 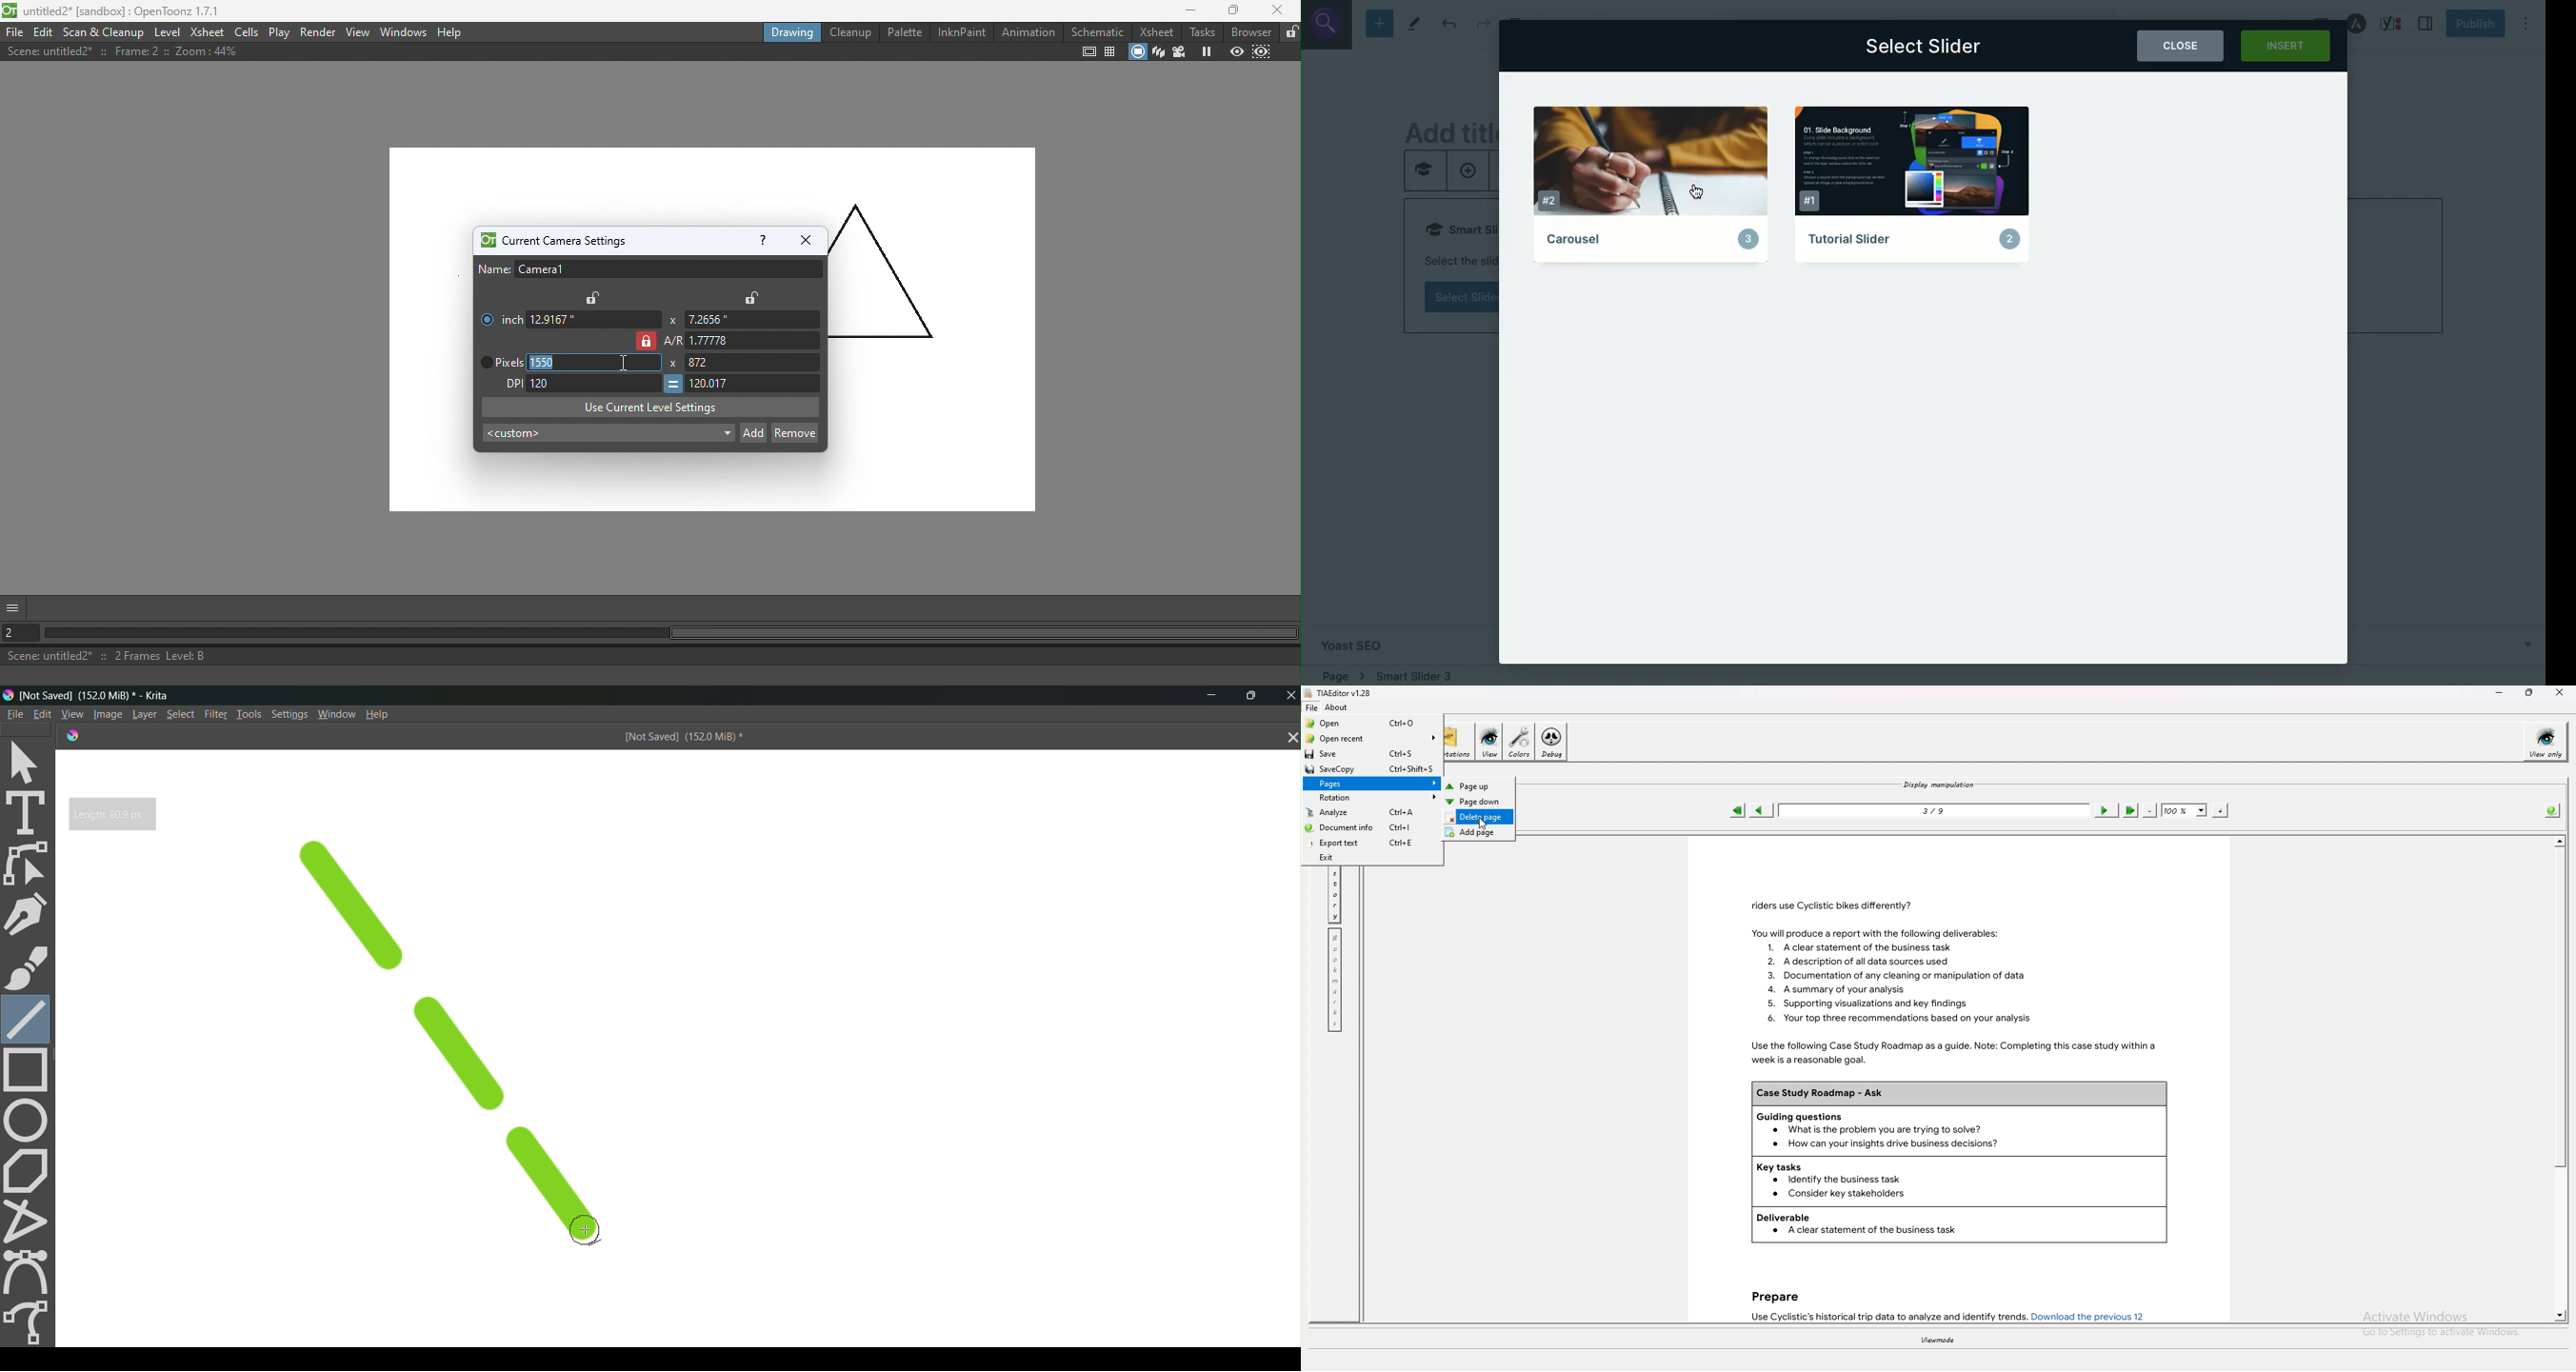 I want to click on Options, so click(x=2526, y=23).